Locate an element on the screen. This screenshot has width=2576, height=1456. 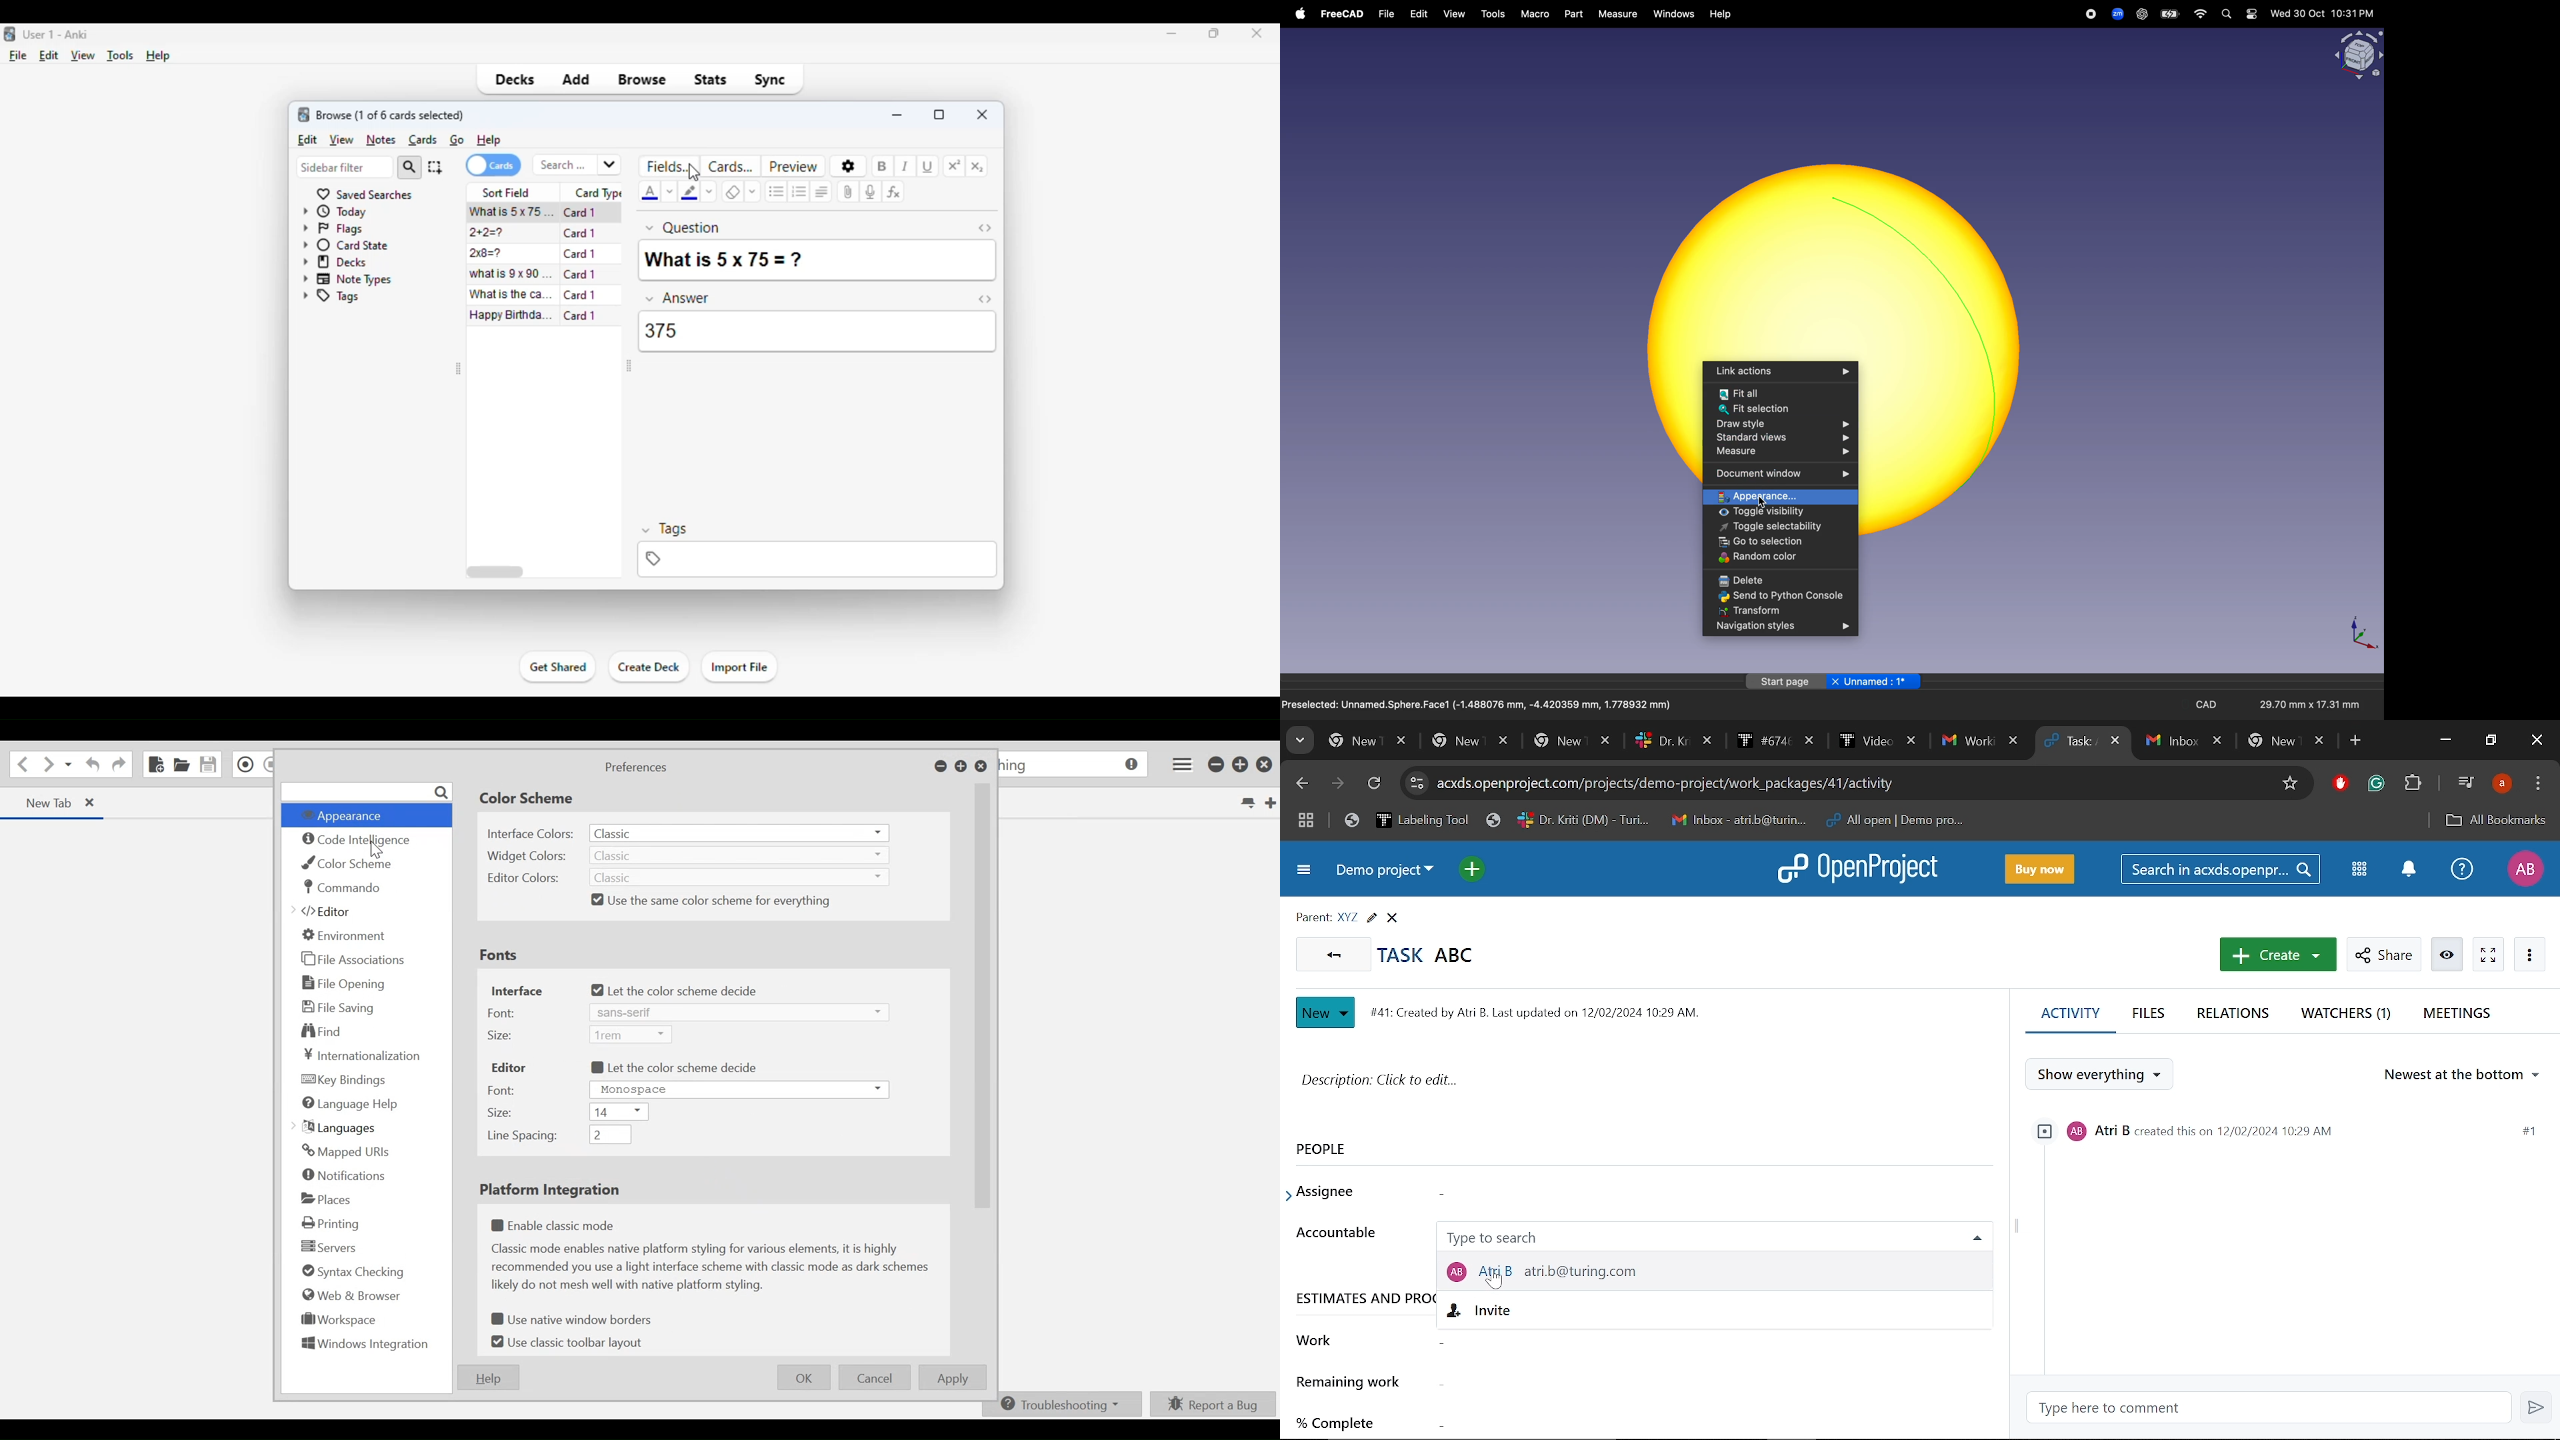
draw style is located at coordinates (1782, 424).